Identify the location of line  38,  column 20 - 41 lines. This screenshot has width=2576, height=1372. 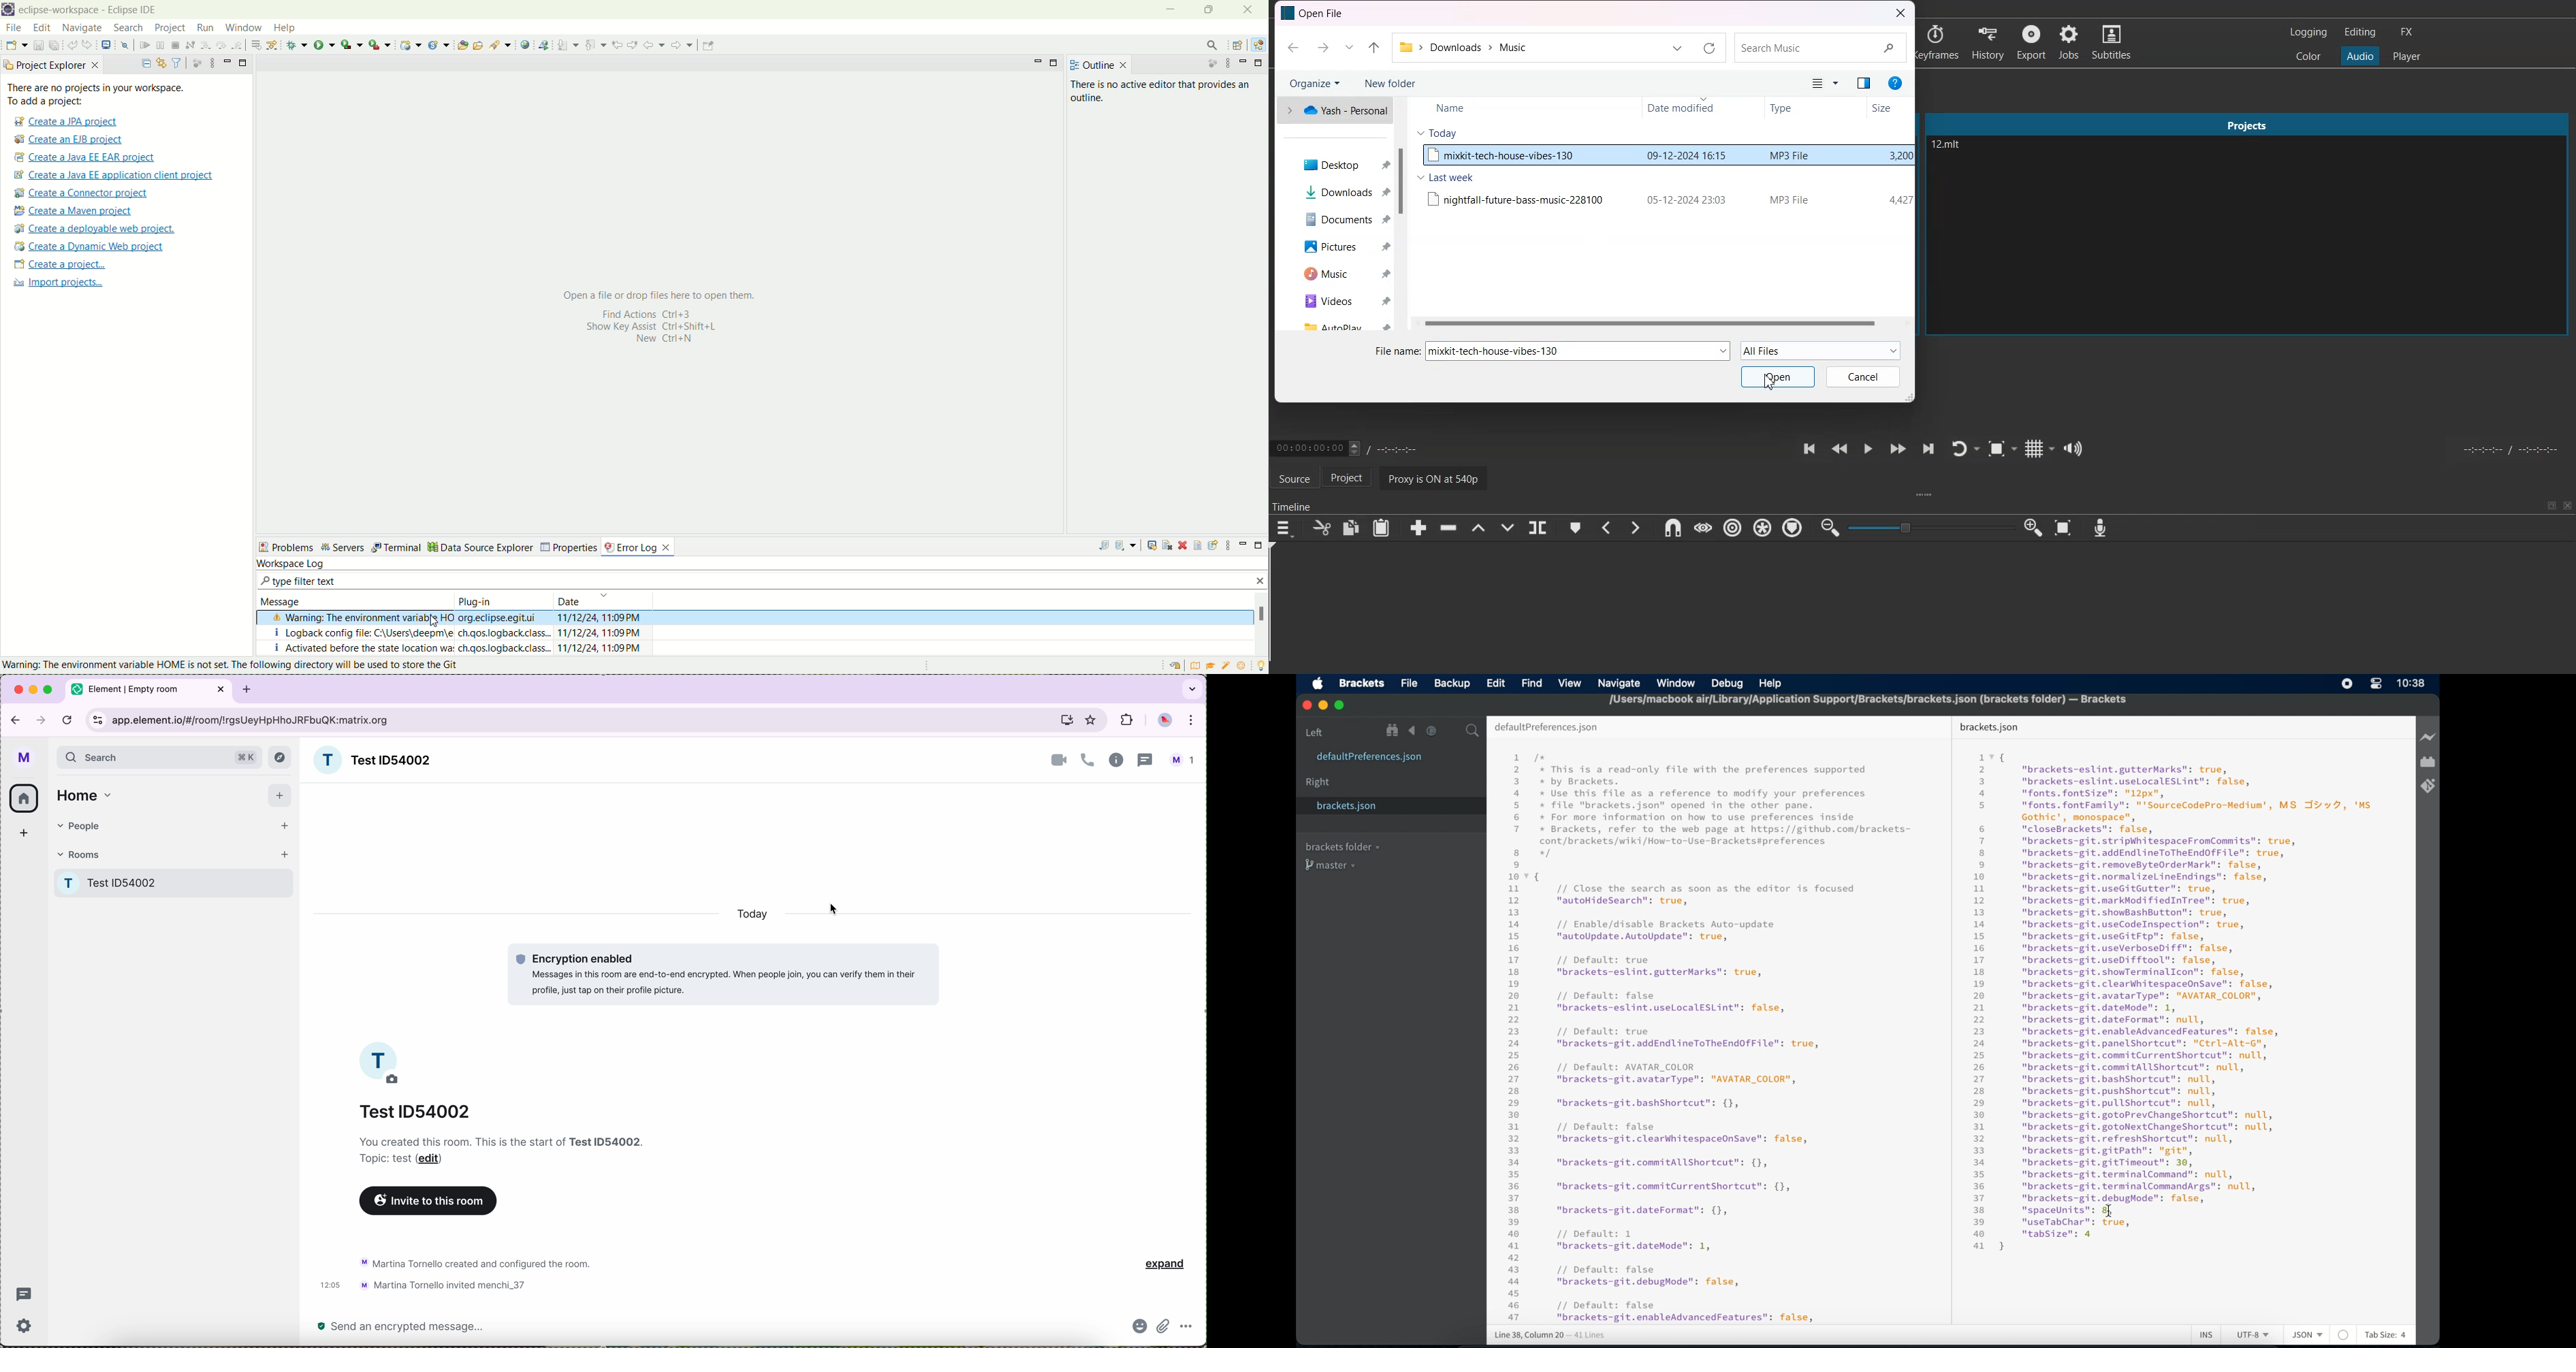
(1550, 1334).